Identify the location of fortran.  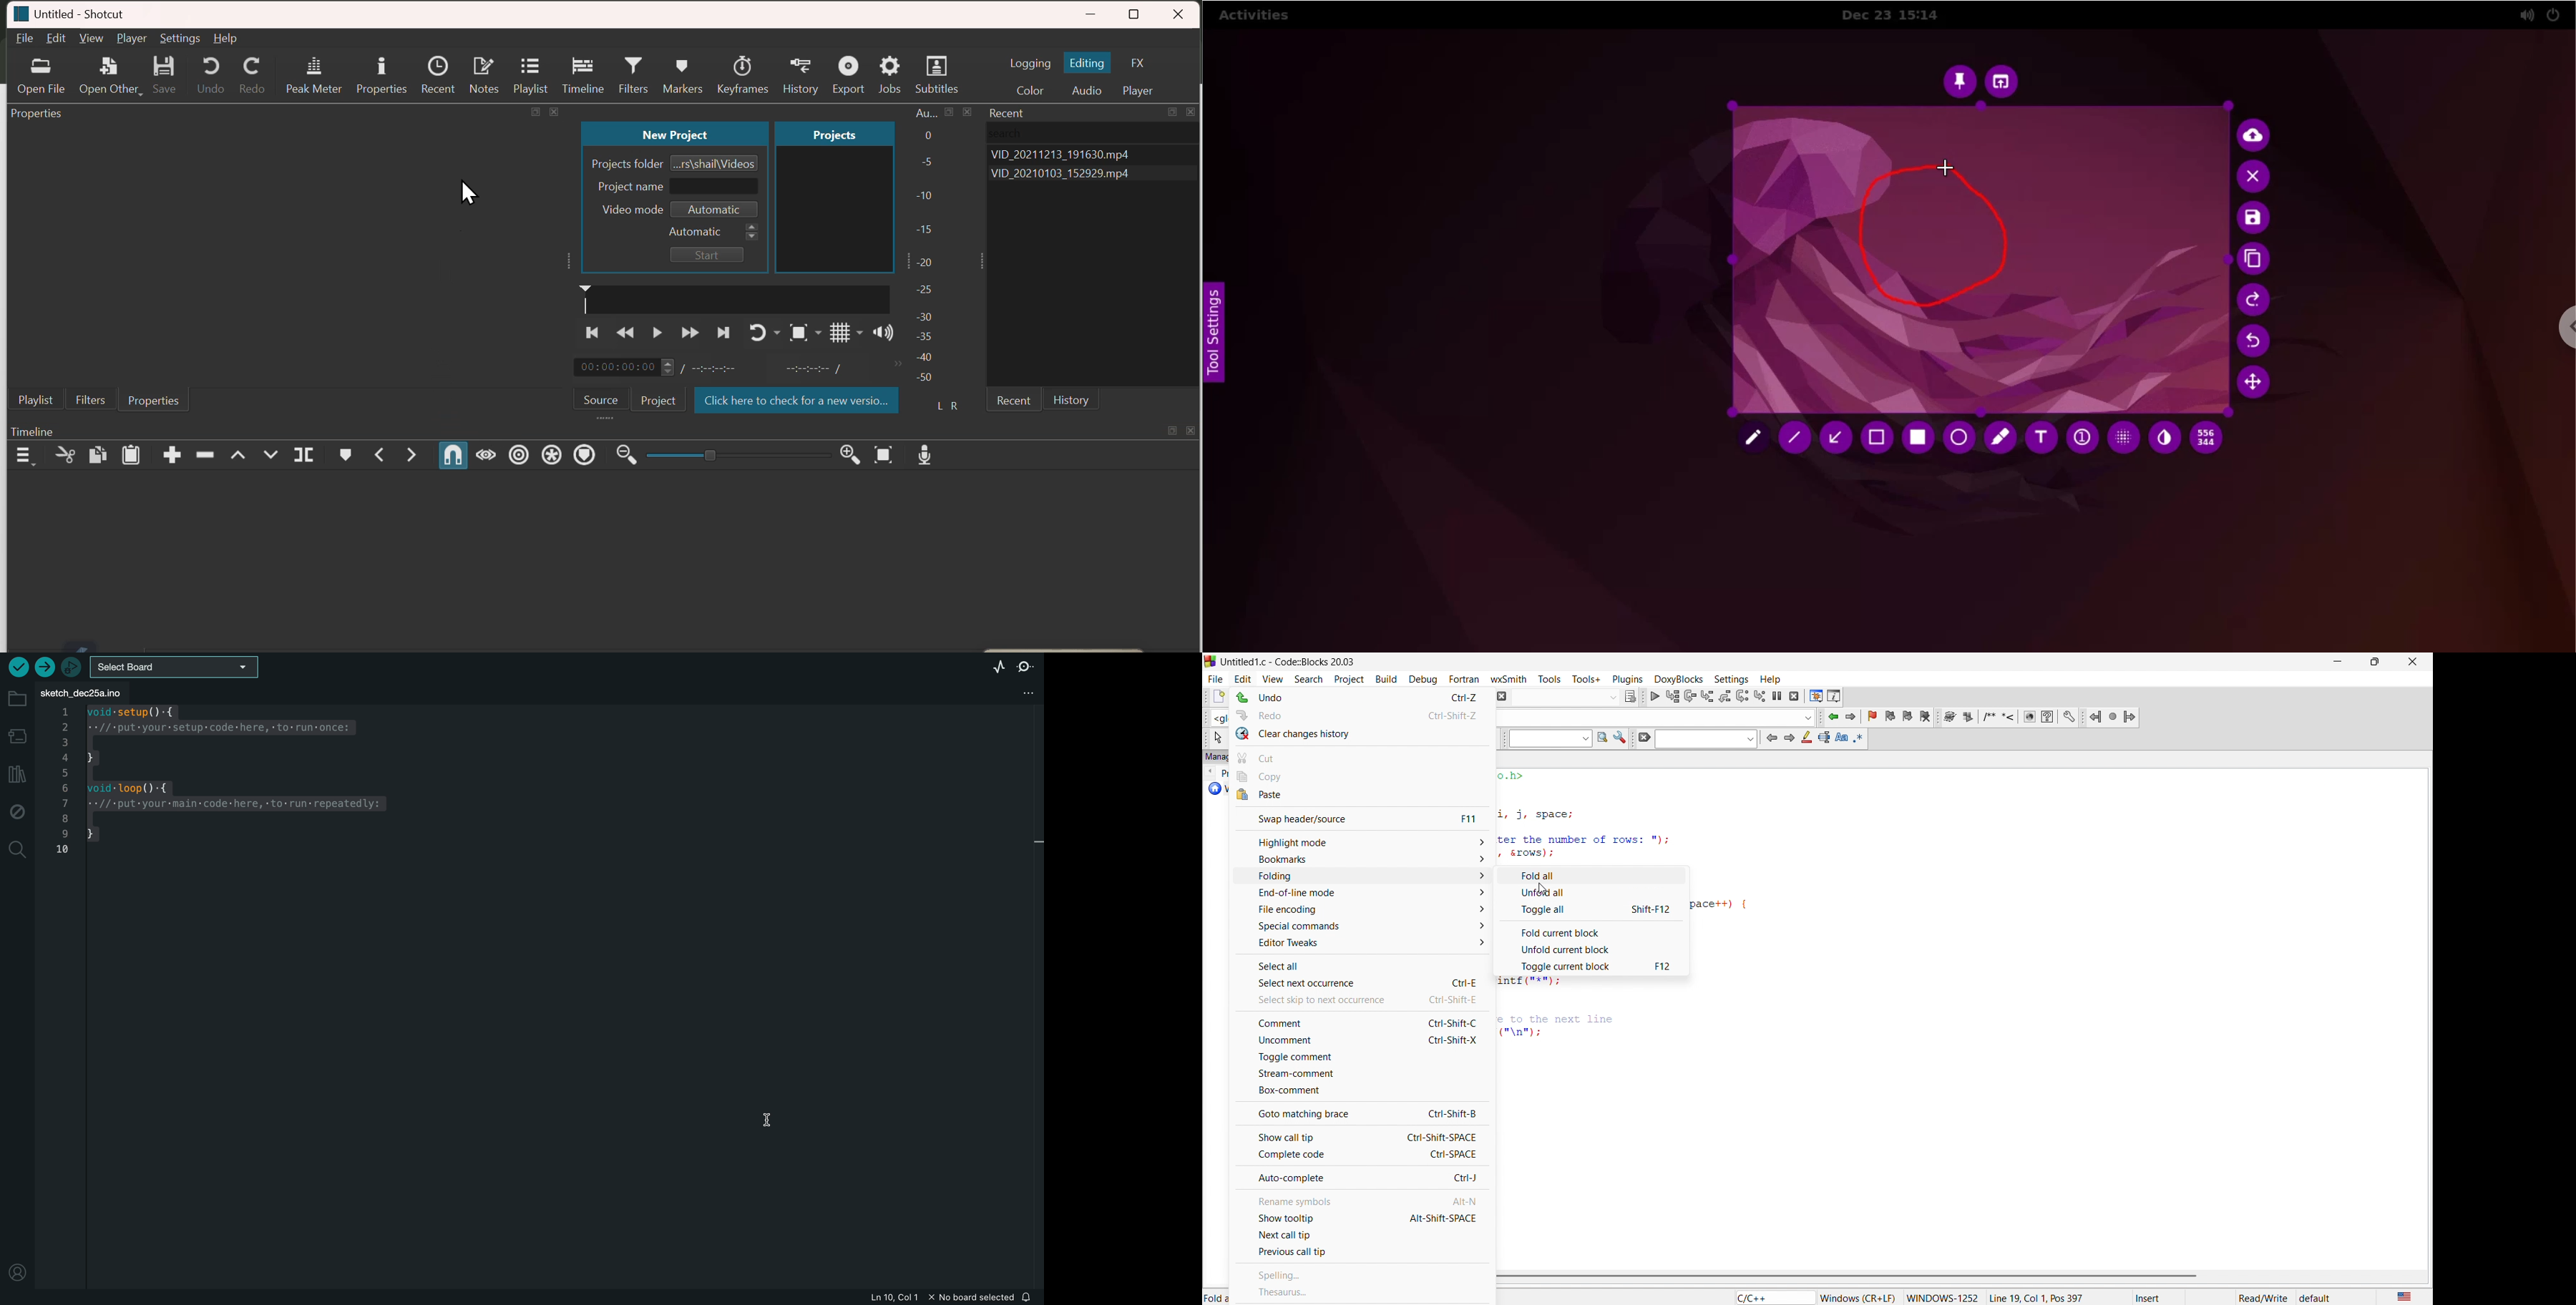
(1462, 679).